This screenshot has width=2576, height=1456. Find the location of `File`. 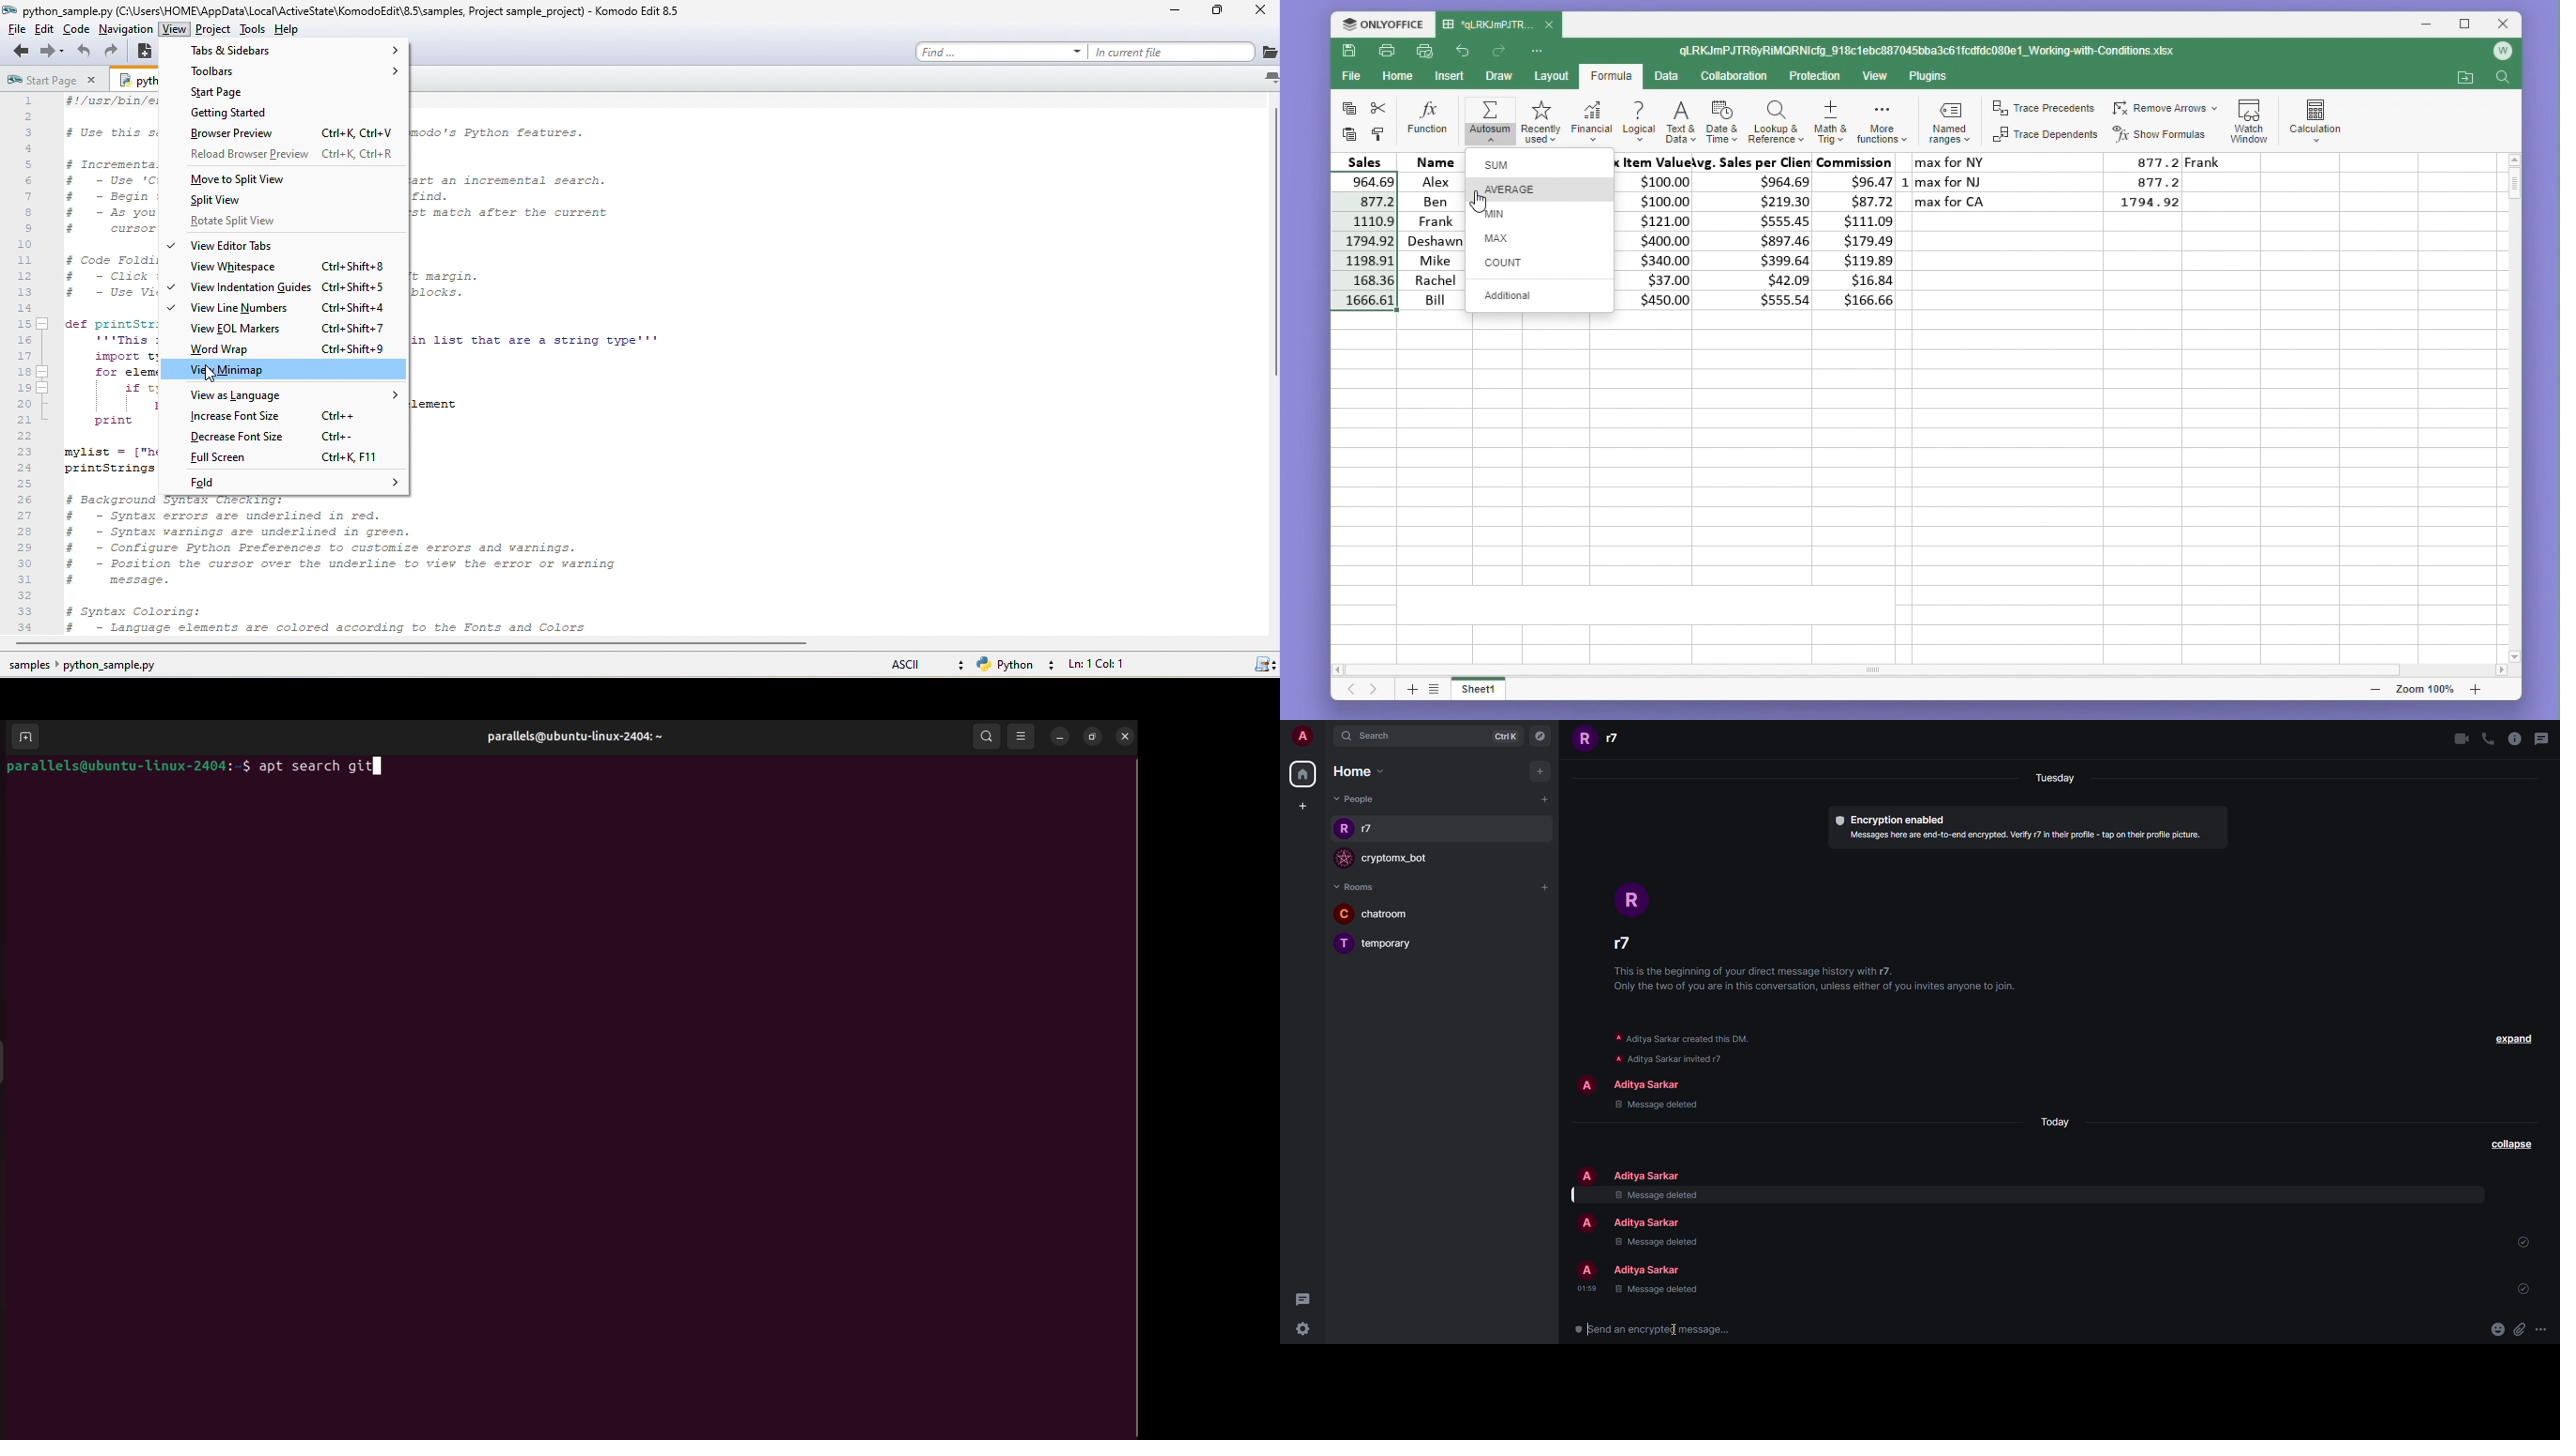

File is located at coordinates (1350, 76).